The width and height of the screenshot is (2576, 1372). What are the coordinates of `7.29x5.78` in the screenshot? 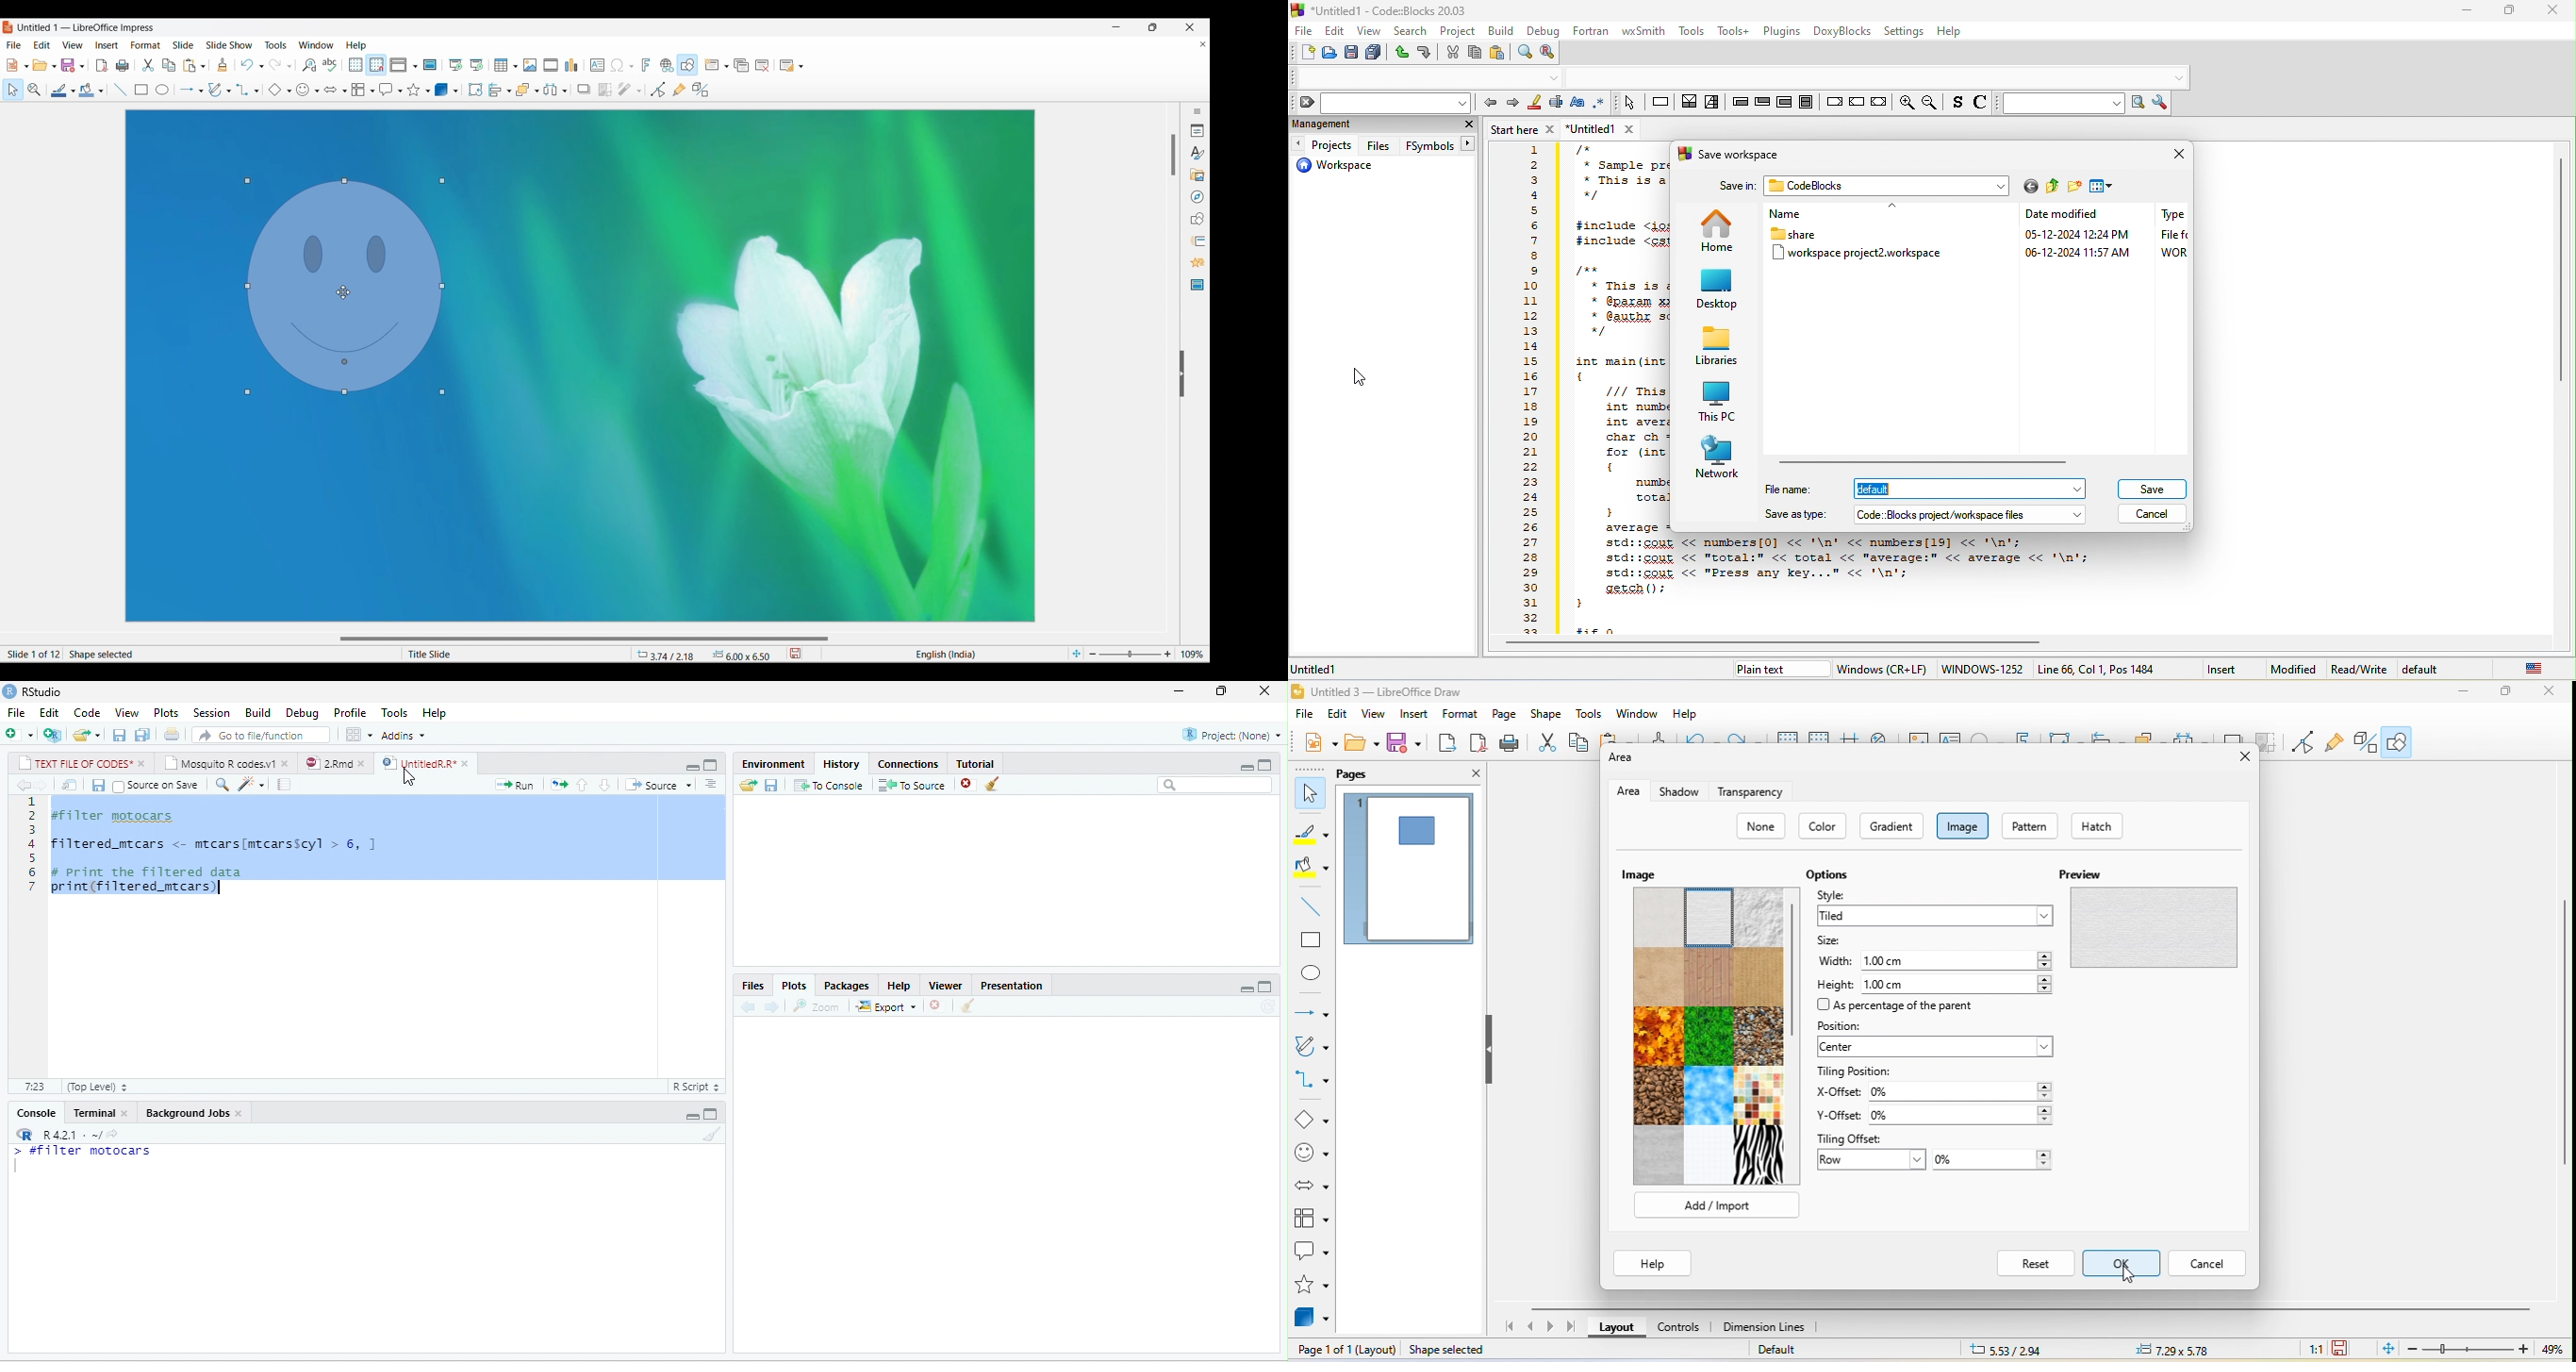 It's located at (2177, 1350).